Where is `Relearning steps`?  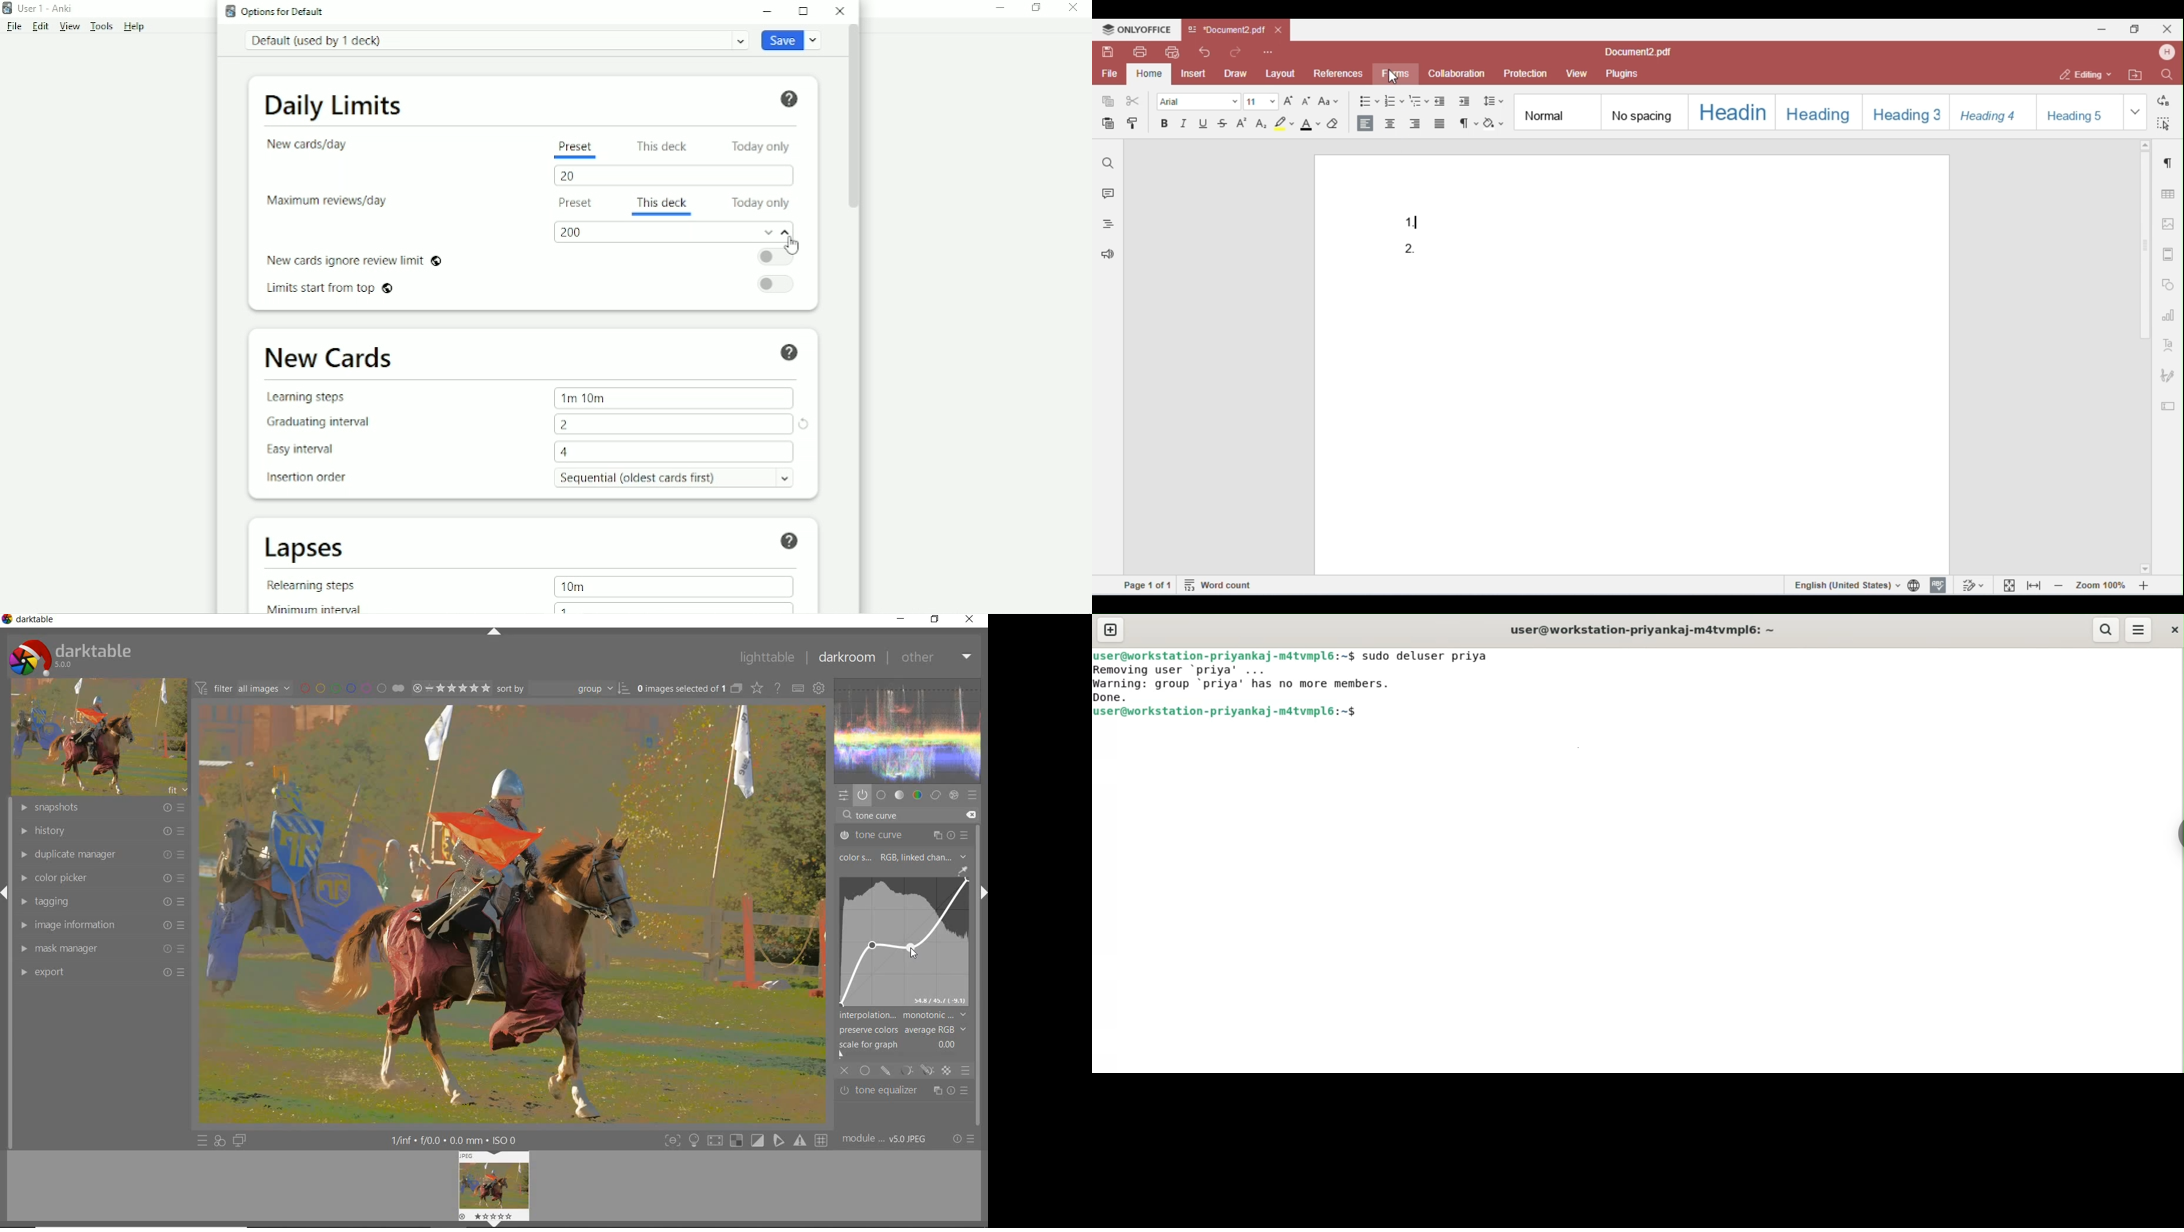 Relearning steps is located at coordinates (316, 585).